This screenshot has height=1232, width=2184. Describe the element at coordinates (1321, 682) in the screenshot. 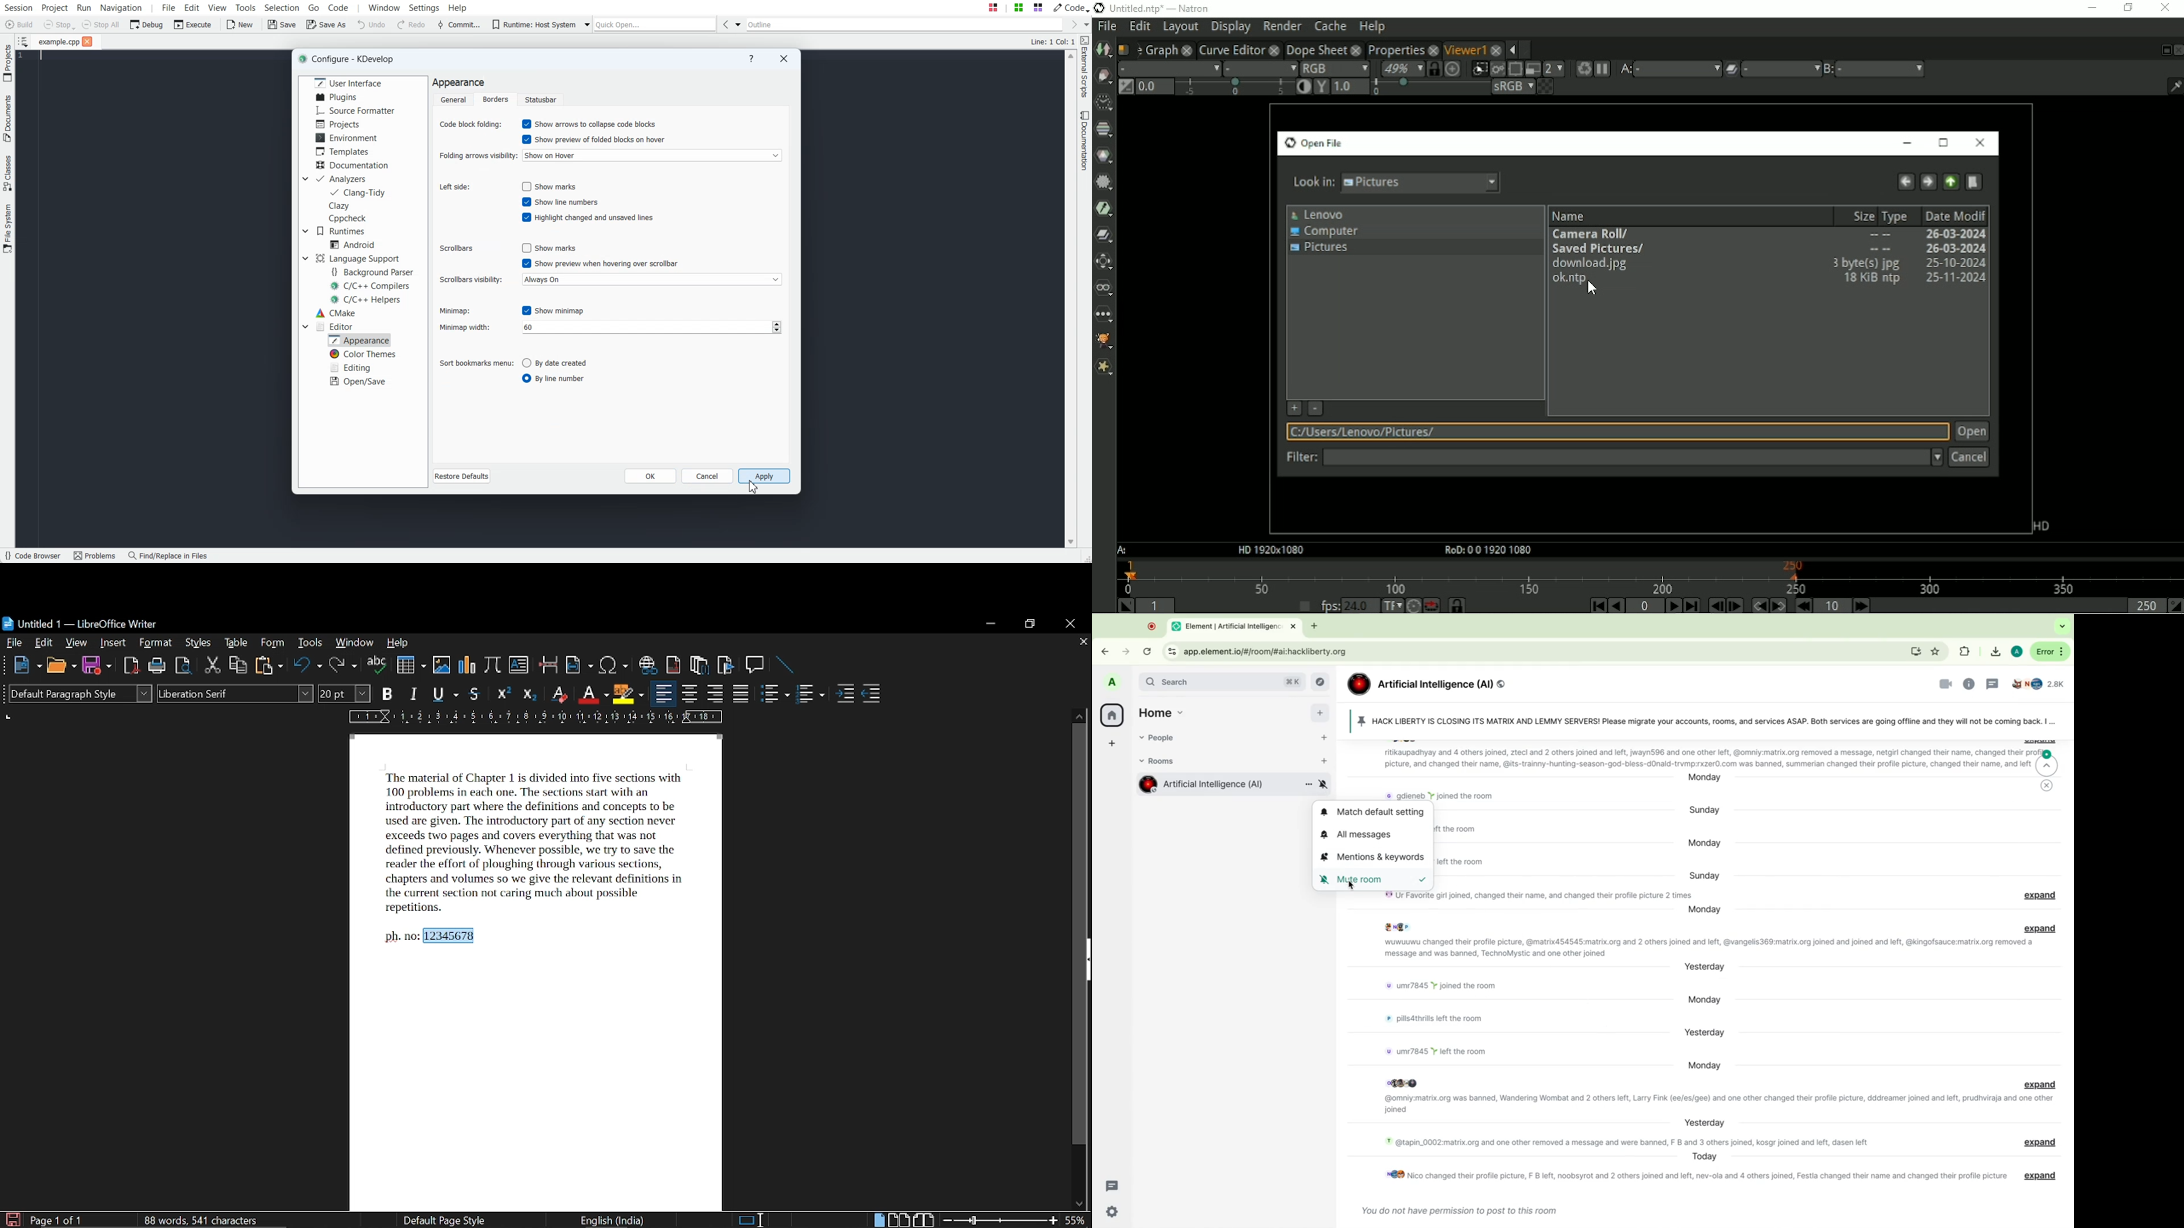

I see `explore rooms` at that location.